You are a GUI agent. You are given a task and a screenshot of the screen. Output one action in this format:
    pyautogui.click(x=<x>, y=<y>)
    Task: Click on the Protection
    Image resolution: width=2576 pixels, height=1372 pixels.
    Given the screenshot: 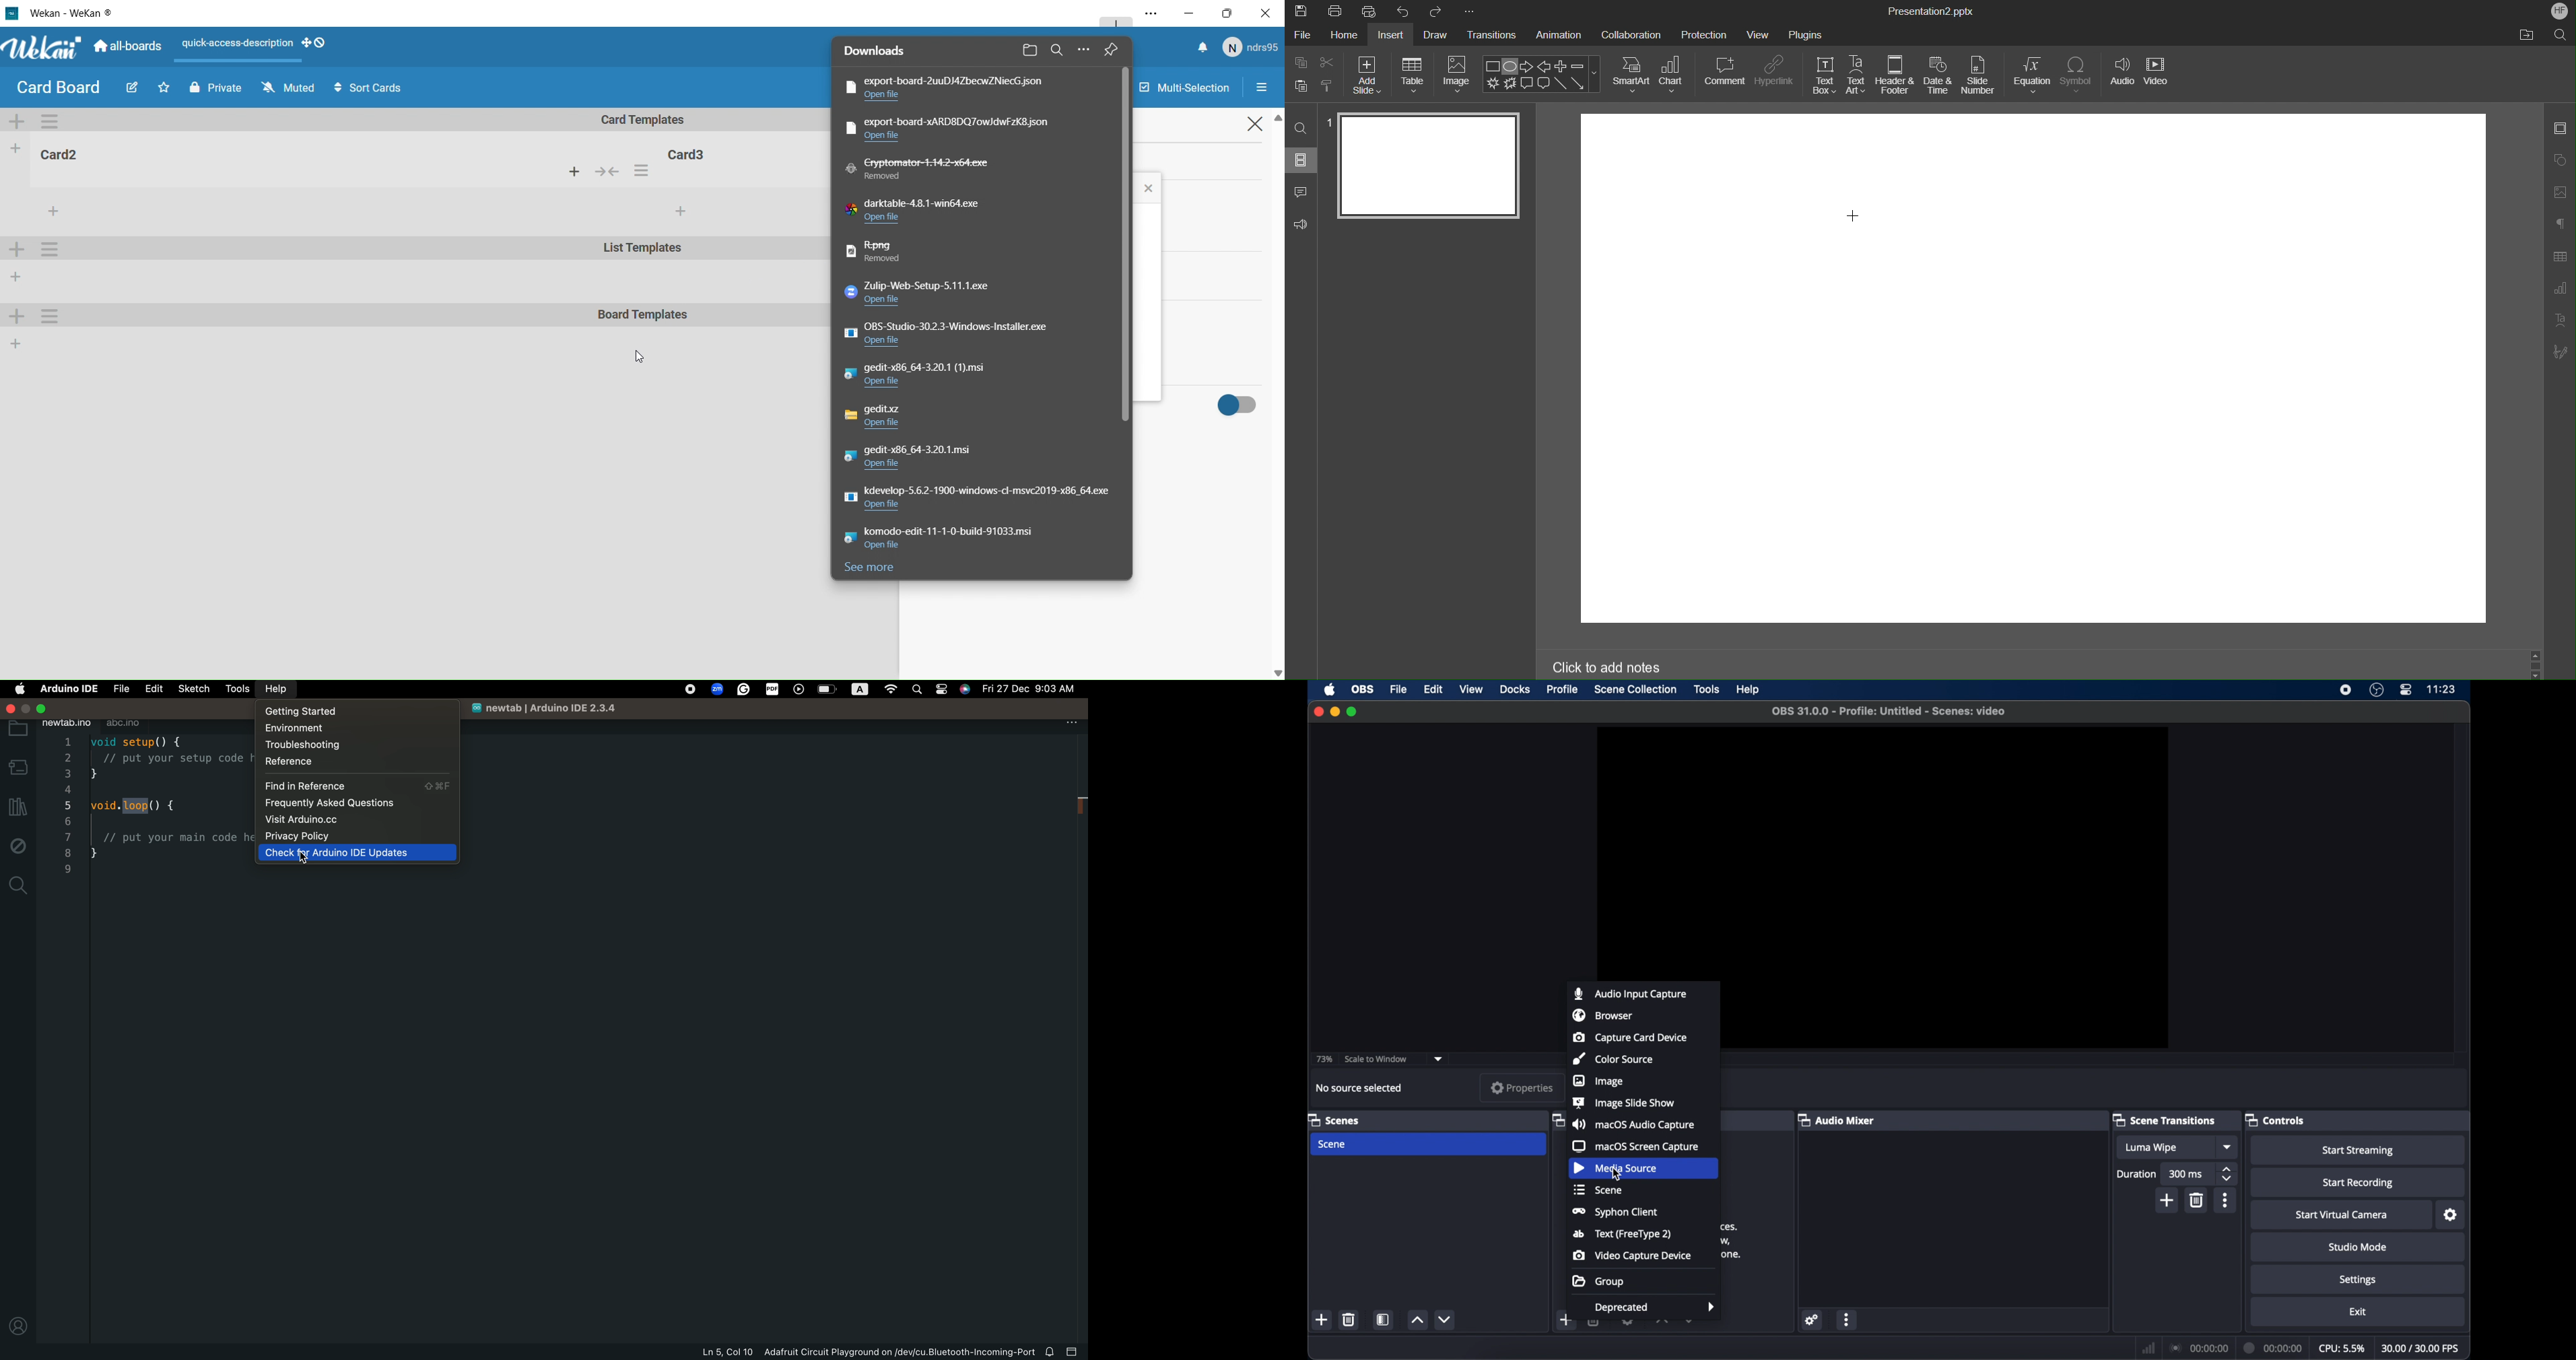 What is the action you would take?
    pyautogui.click(x=1704, y=34)
    